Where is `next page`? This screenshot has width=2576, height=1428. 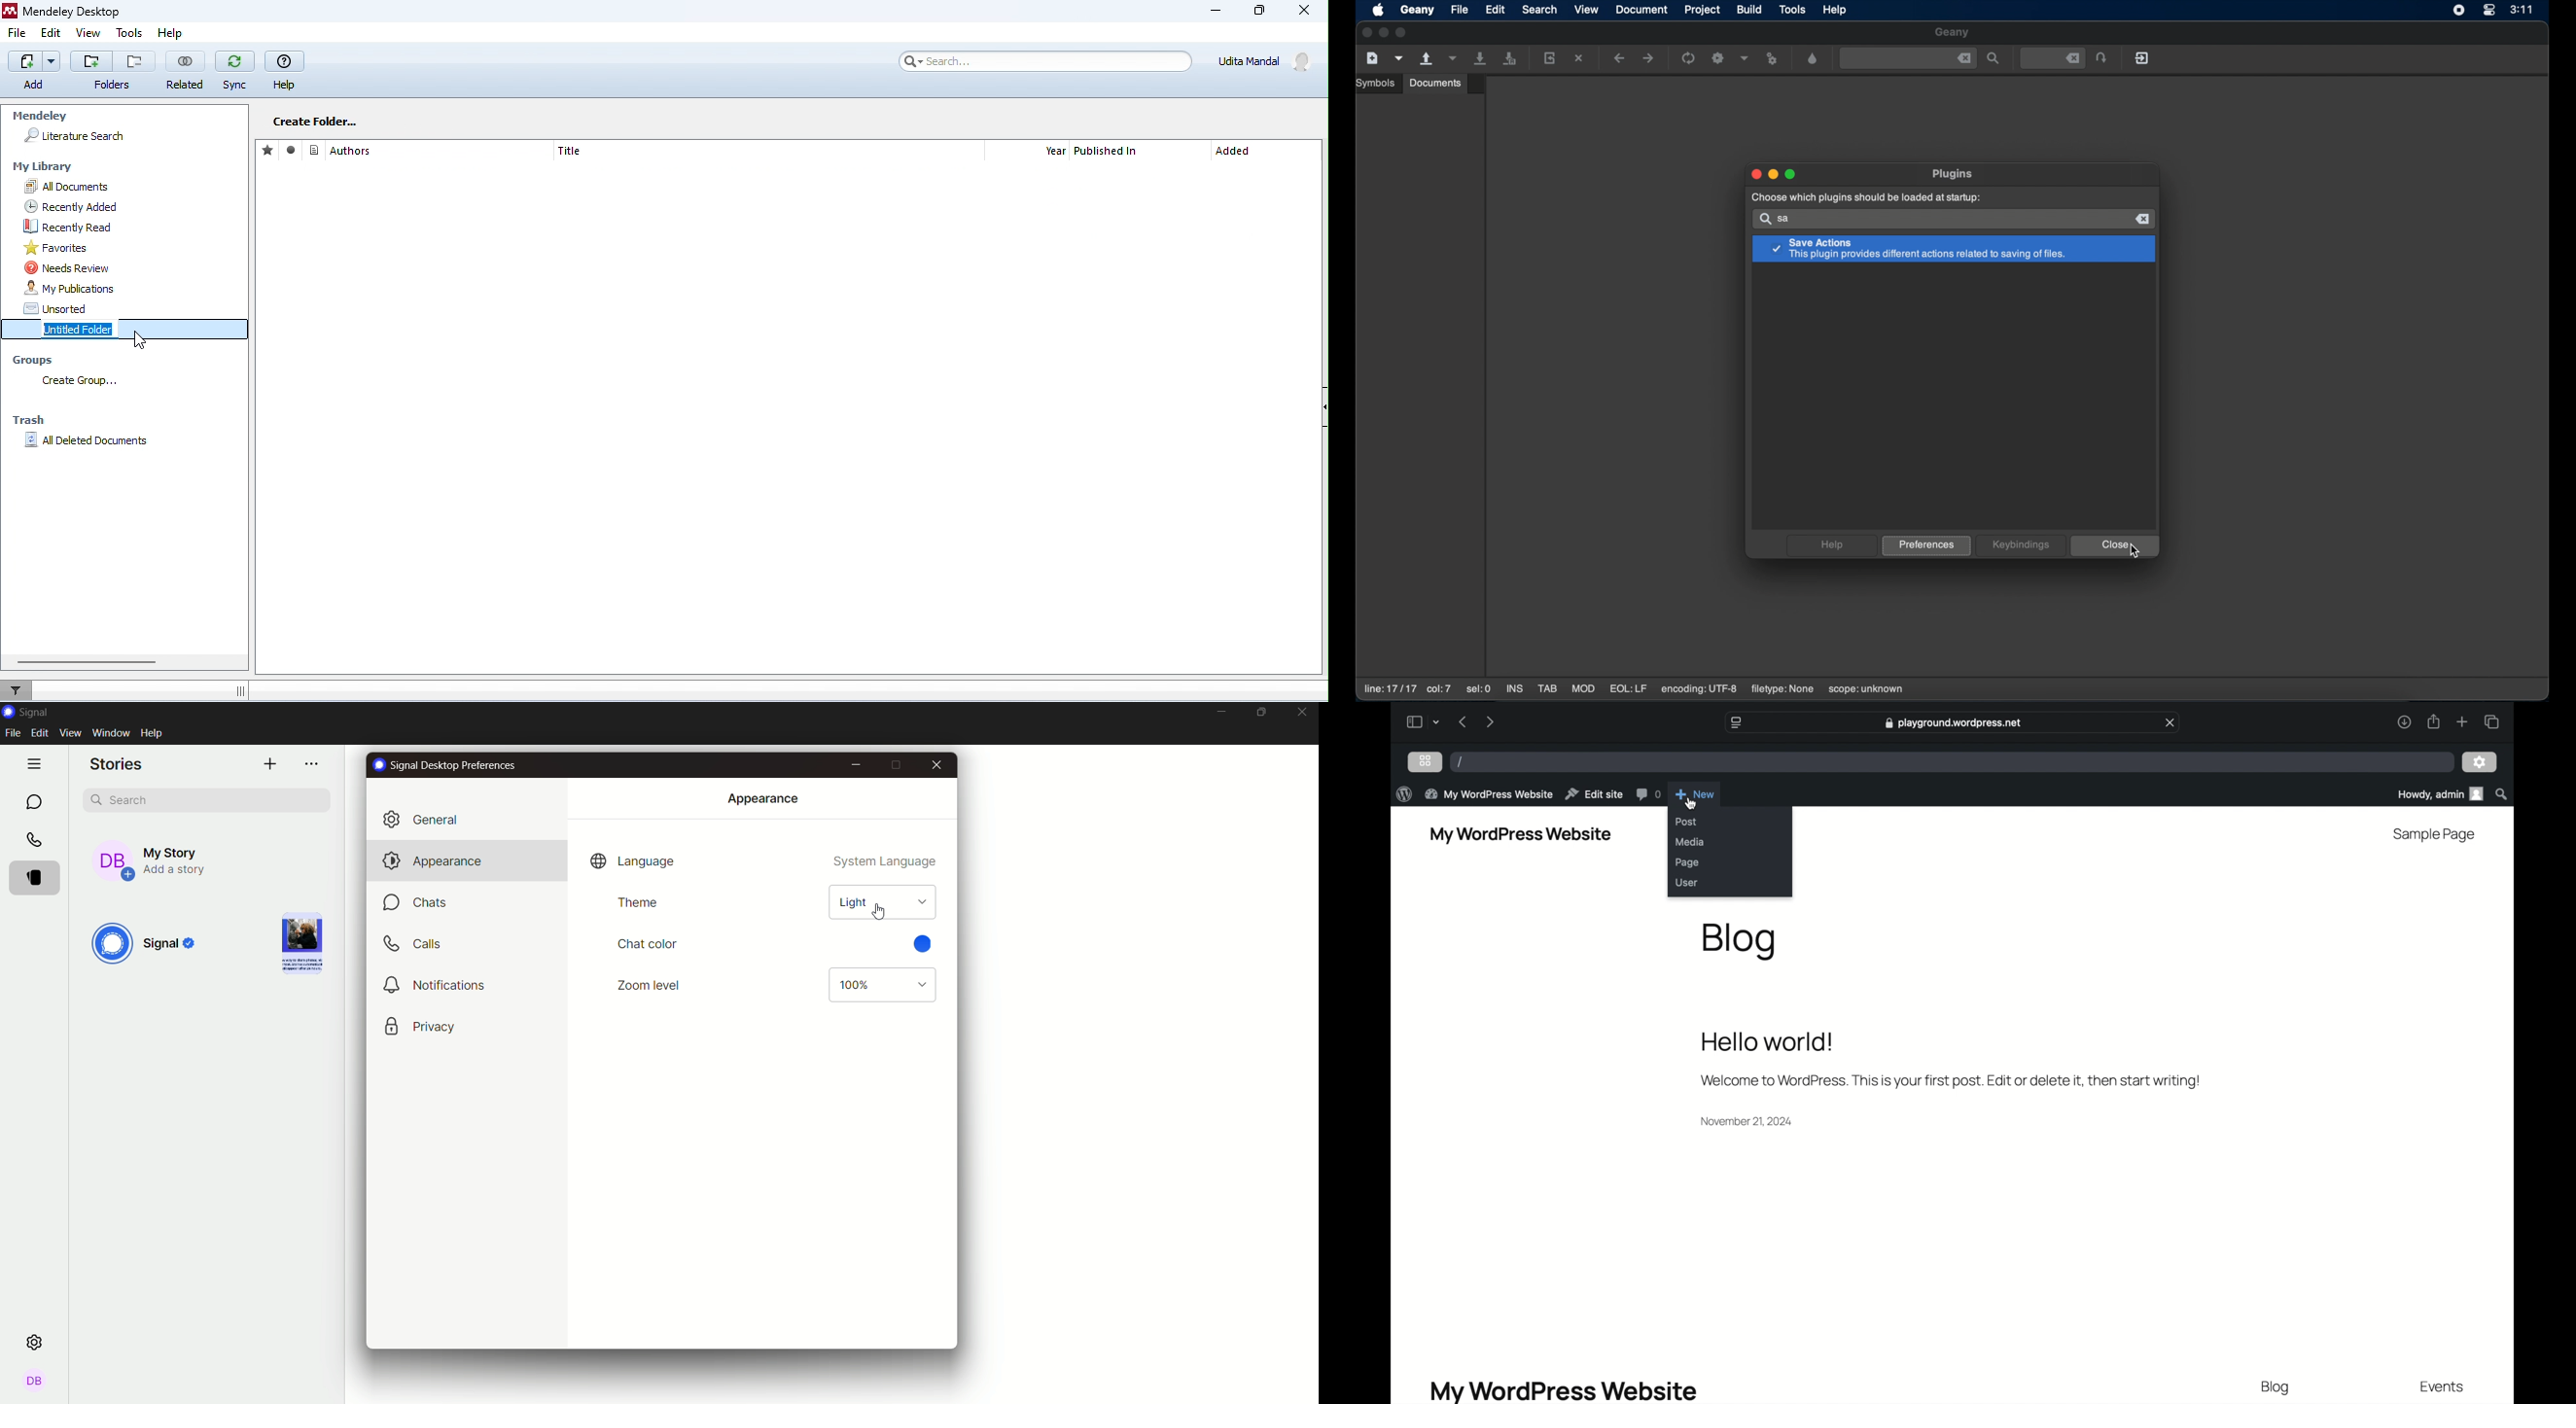 next page is located at coordinates (1491, 721).